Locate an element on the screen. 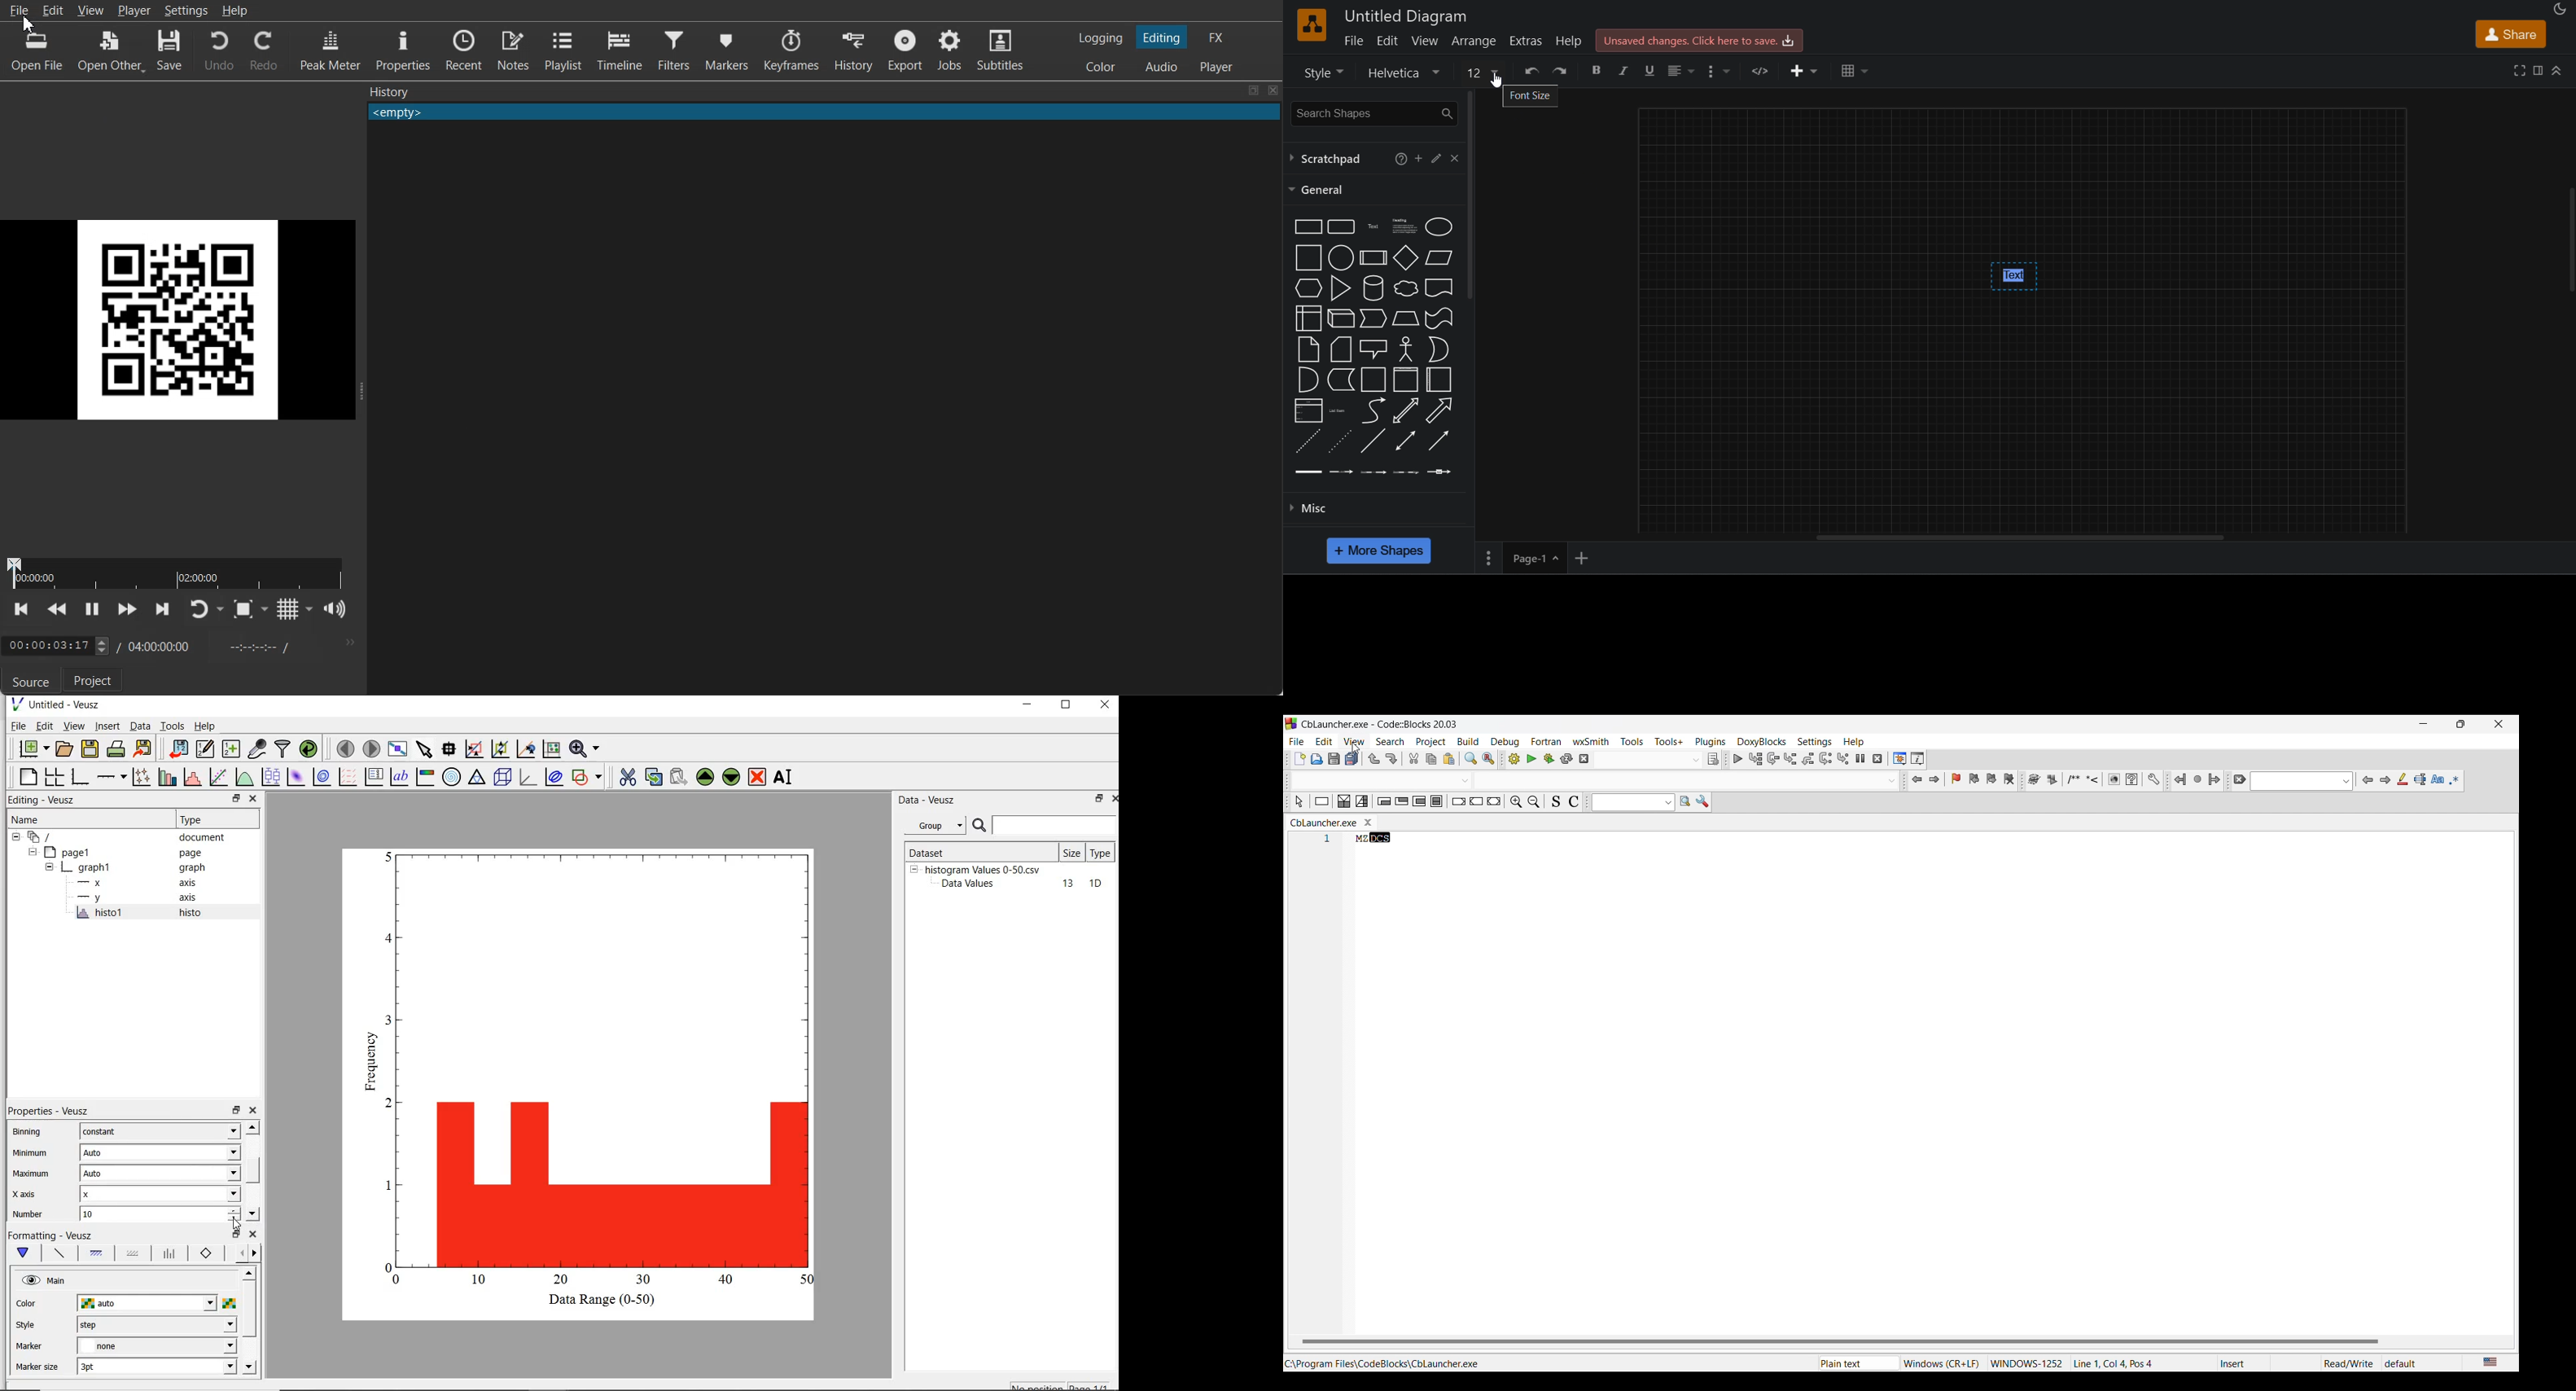 The height and width of the screenshot is (1400, 2576). Jump forward is located at coordinates (2215, 779).